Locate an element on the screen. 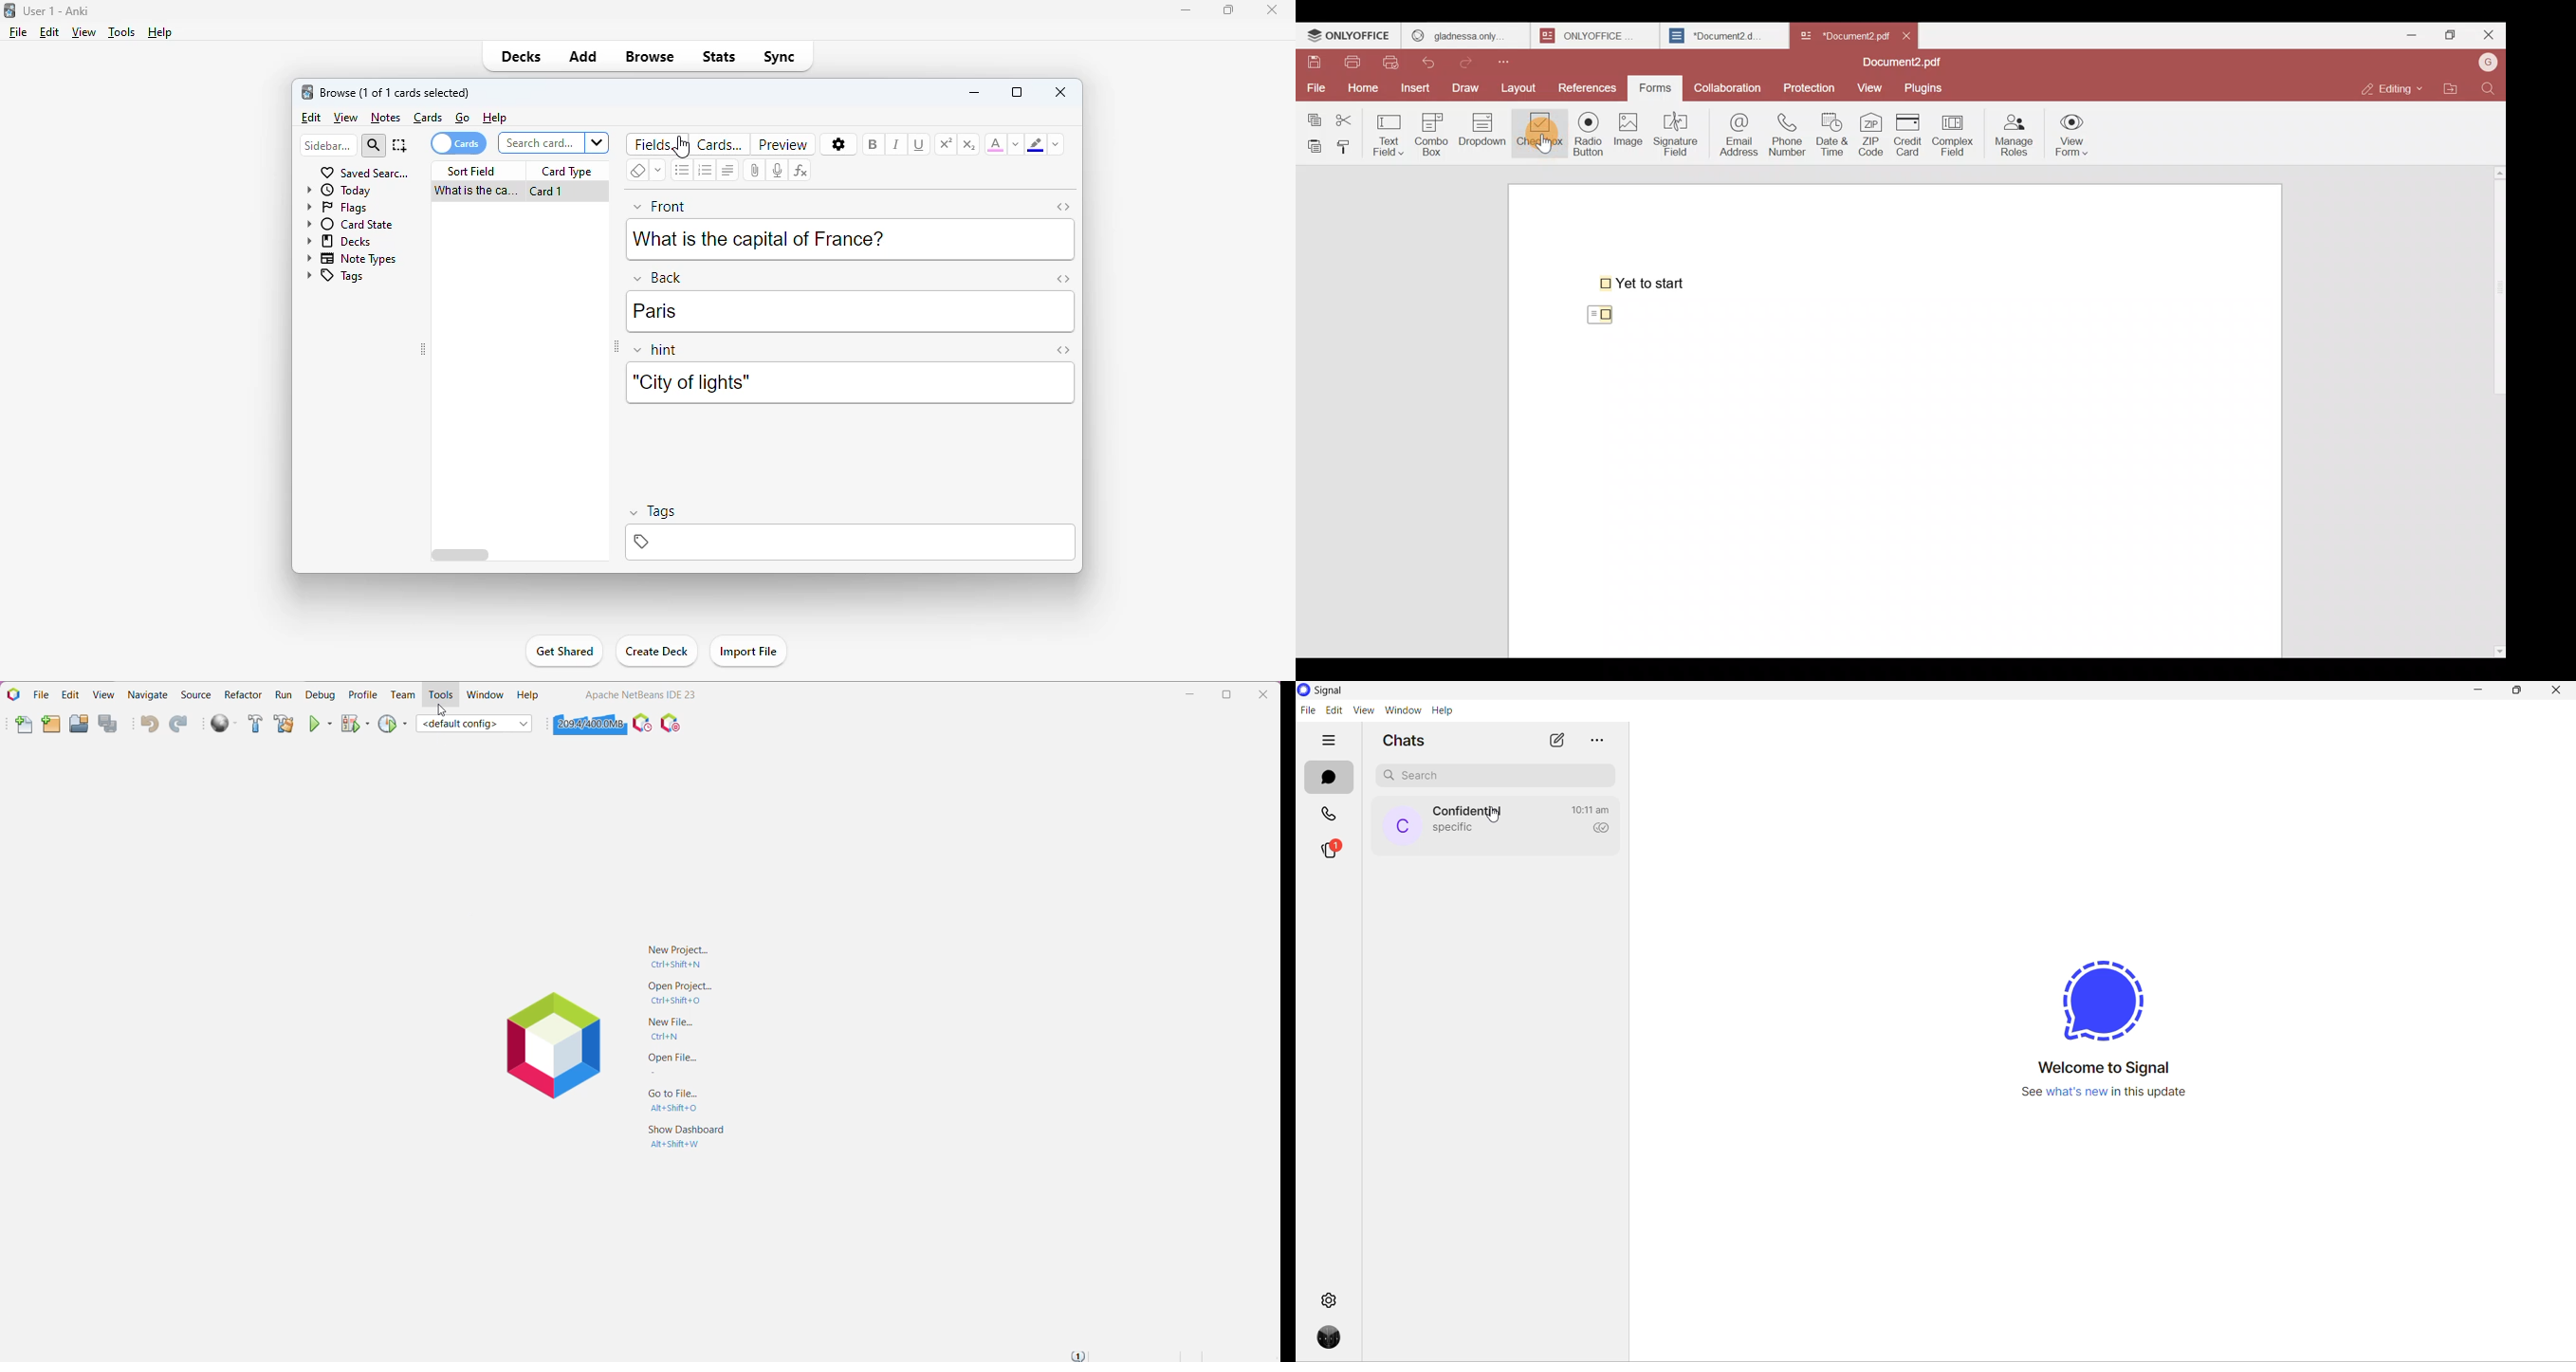  Redo is located at coordinates (1472, 59).